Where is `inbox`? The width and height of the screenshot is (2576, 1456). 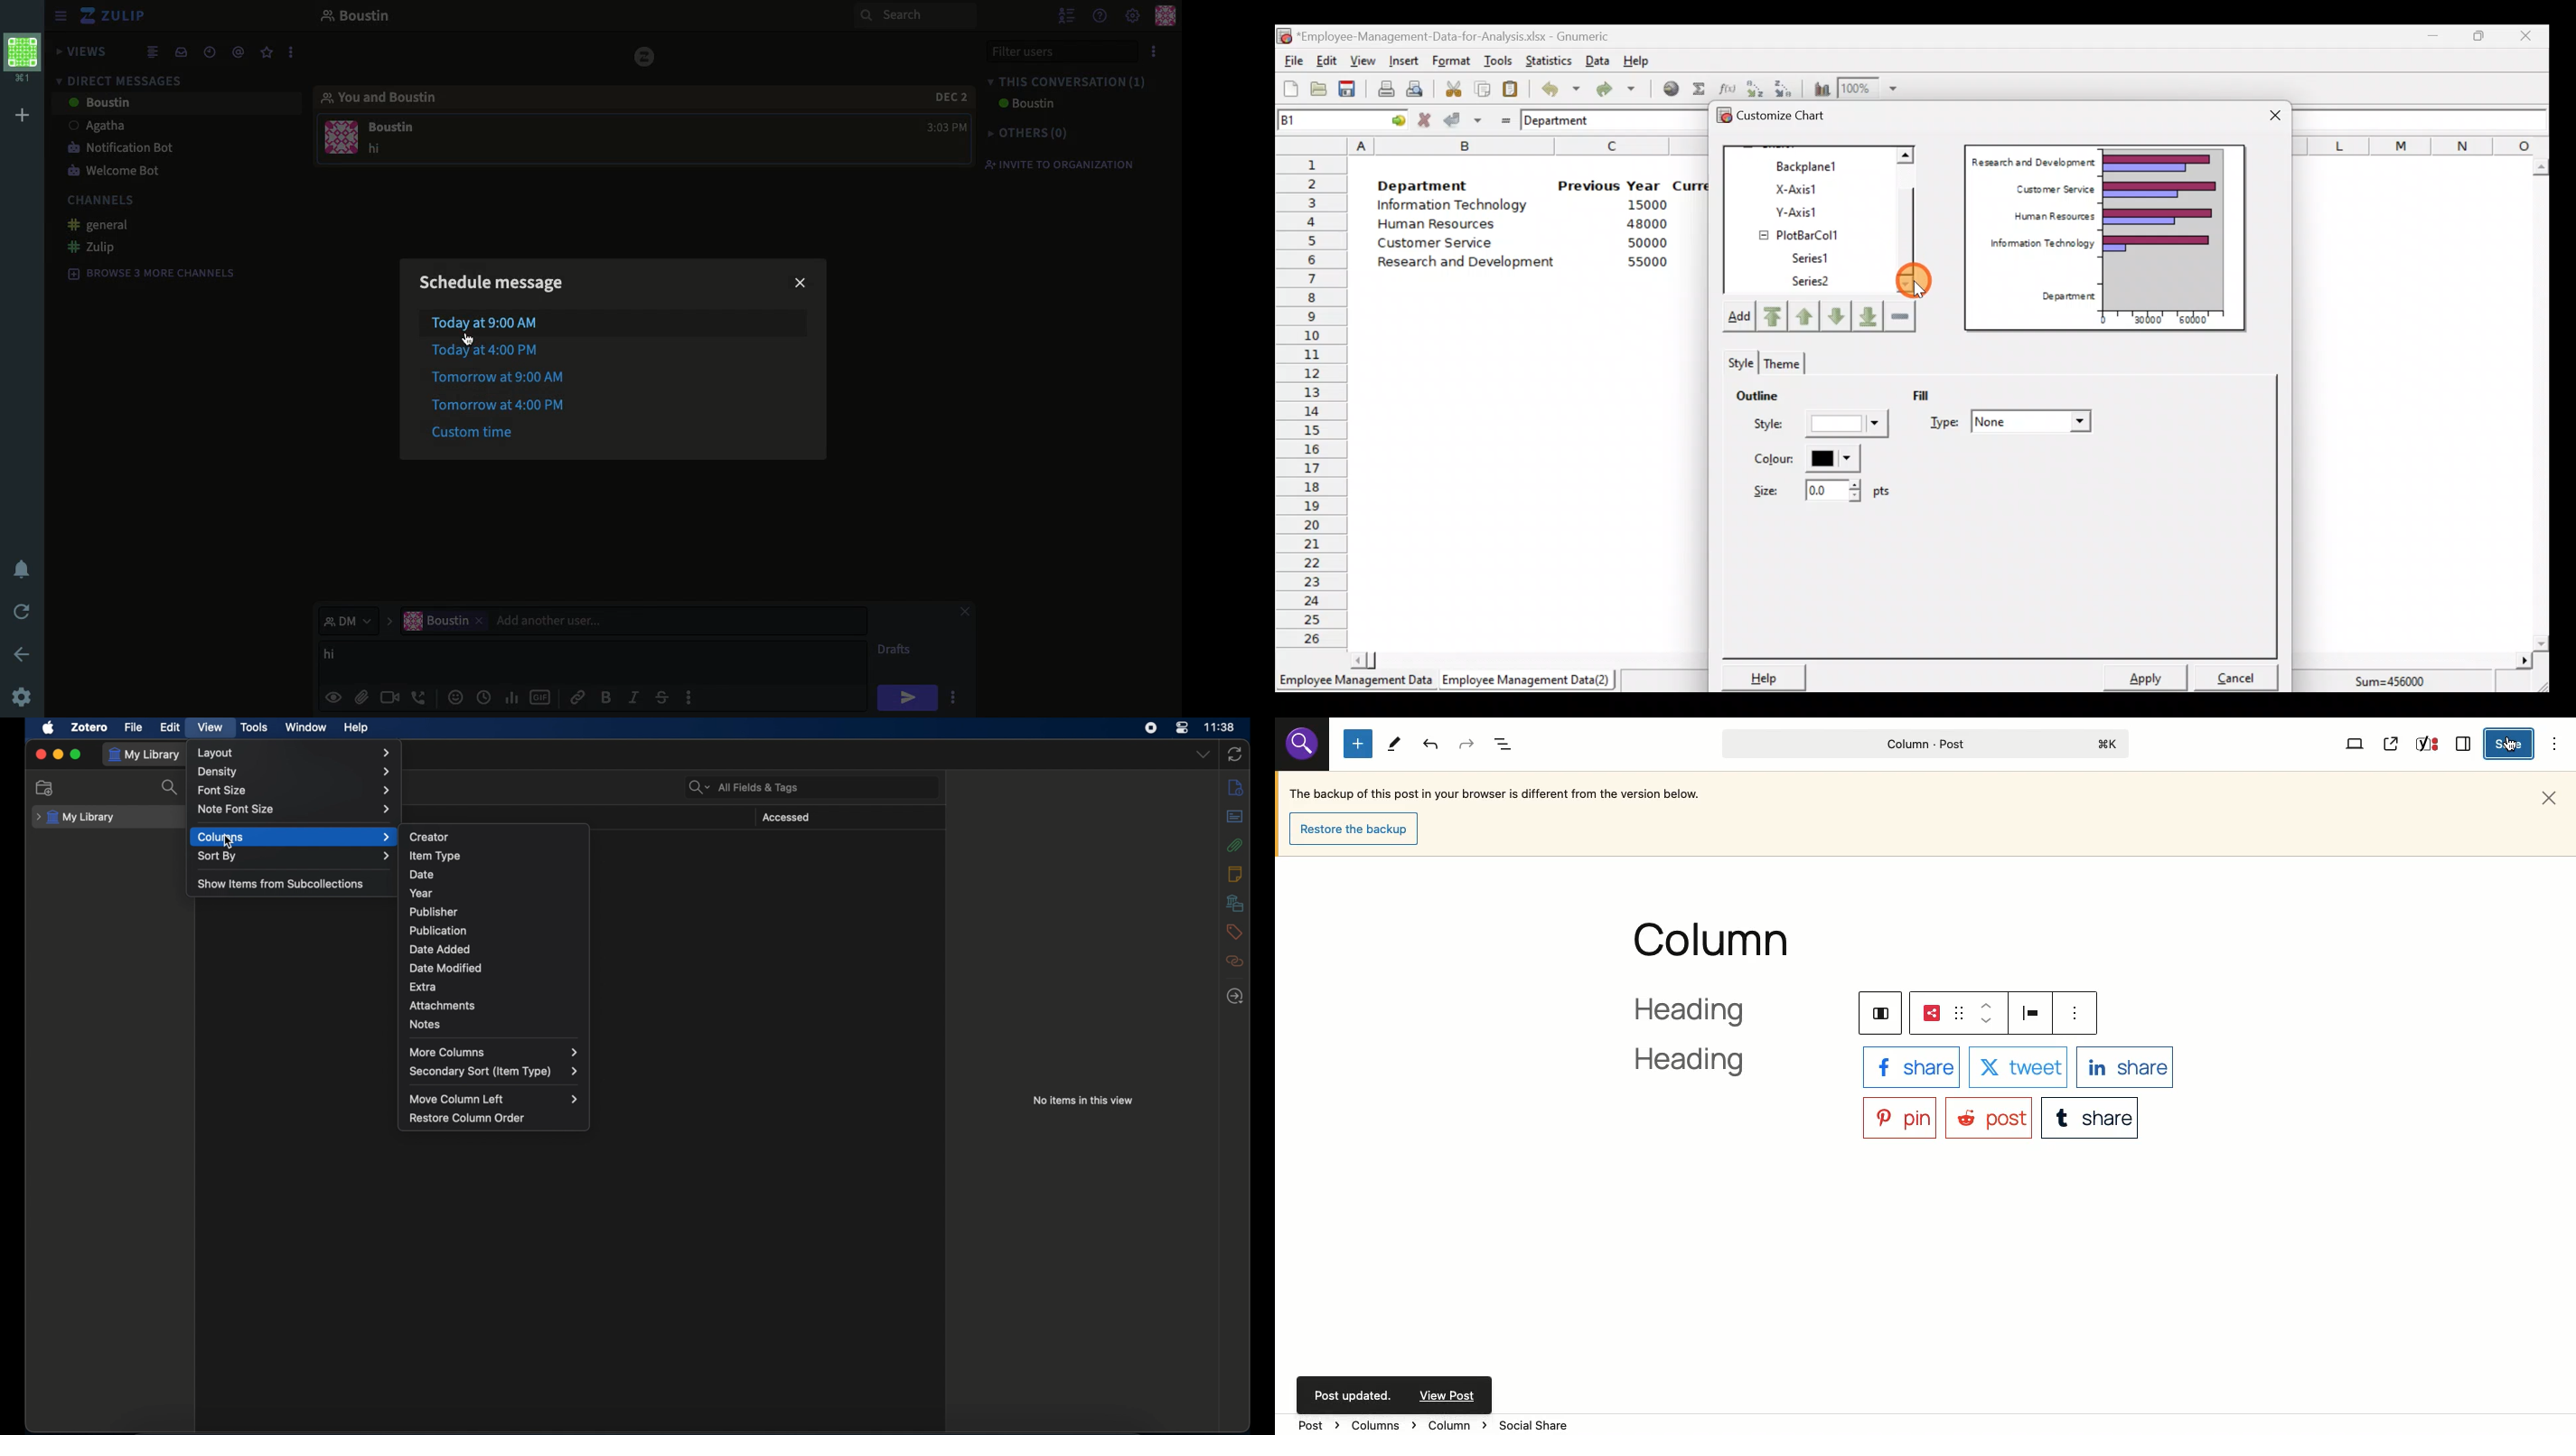
inbox is located at coordinates (183, 52).